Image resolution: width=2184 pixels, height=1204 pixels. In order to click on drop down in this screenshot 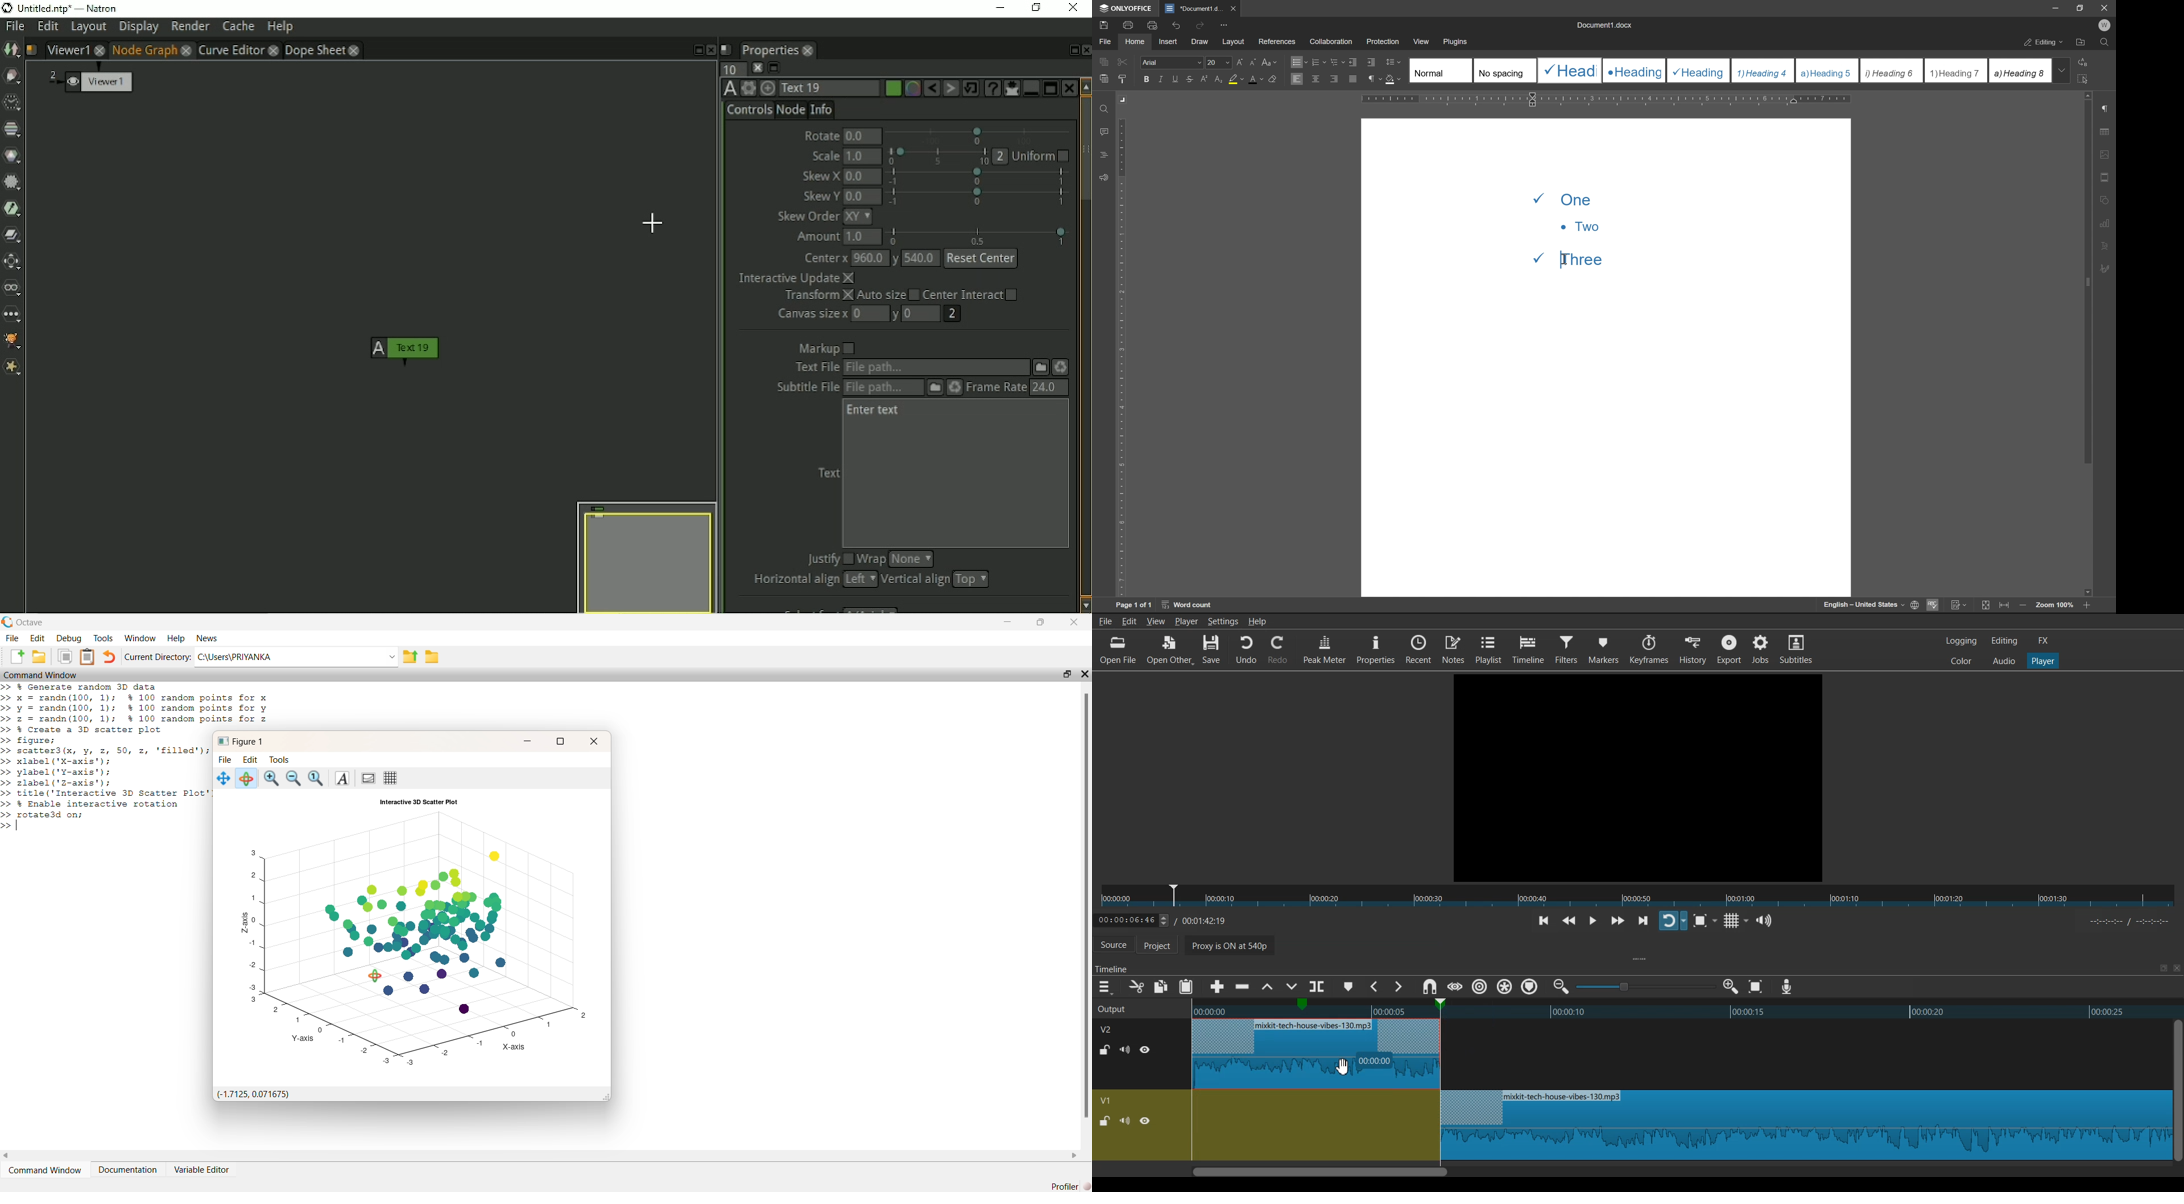, I will do `click(2062, 70)`.